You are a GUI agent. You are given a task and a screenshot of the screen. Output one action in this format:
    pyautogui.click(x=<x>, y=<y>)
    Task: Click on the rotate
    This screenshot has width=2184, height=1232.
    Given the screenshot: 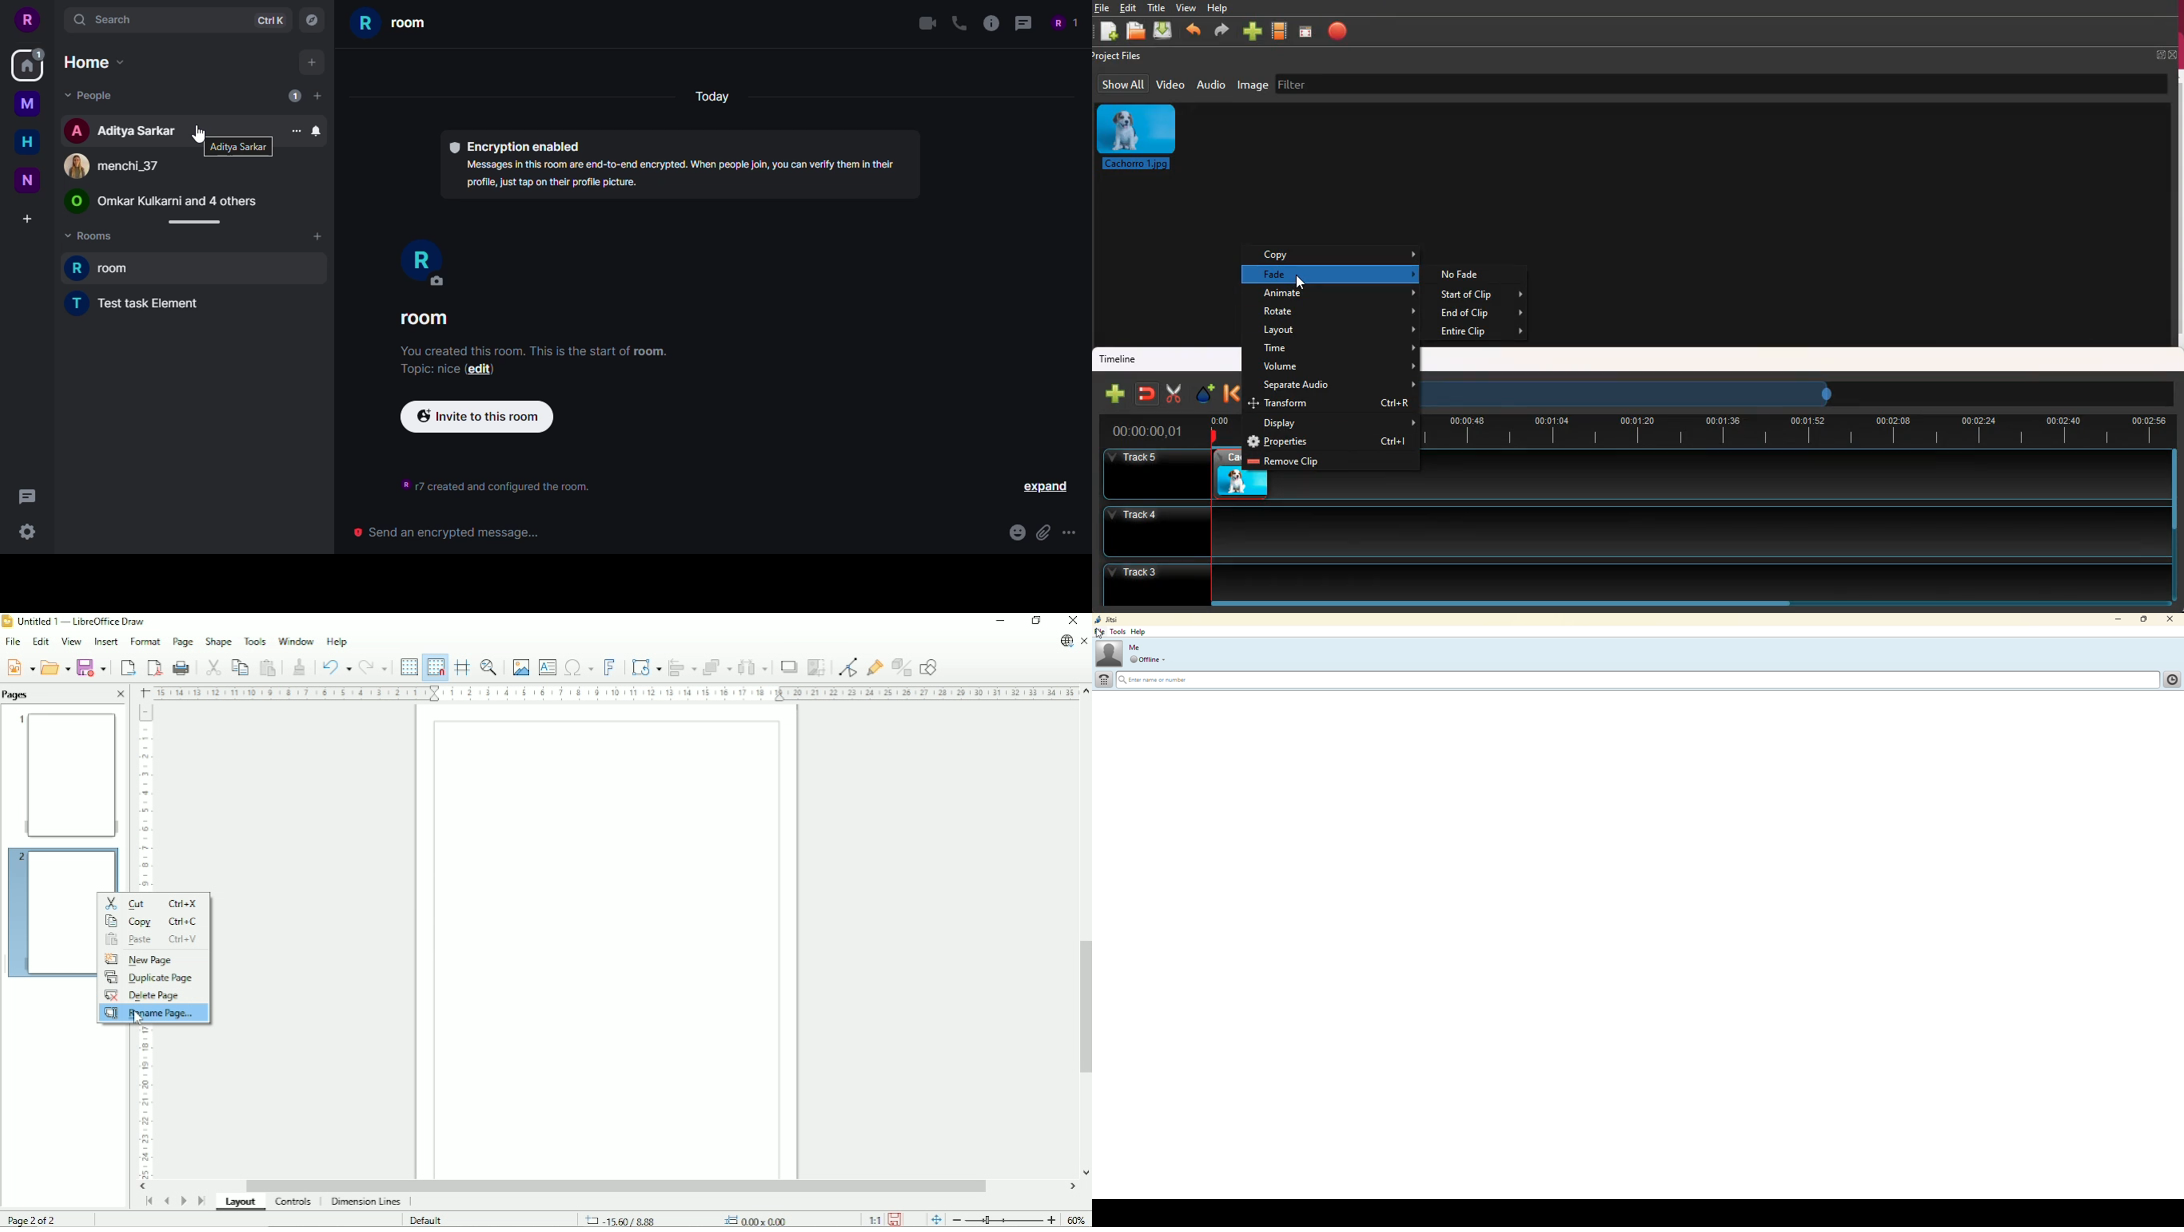 What is the action you would take?
    pyautogui.click(x=1339, y=313)
    